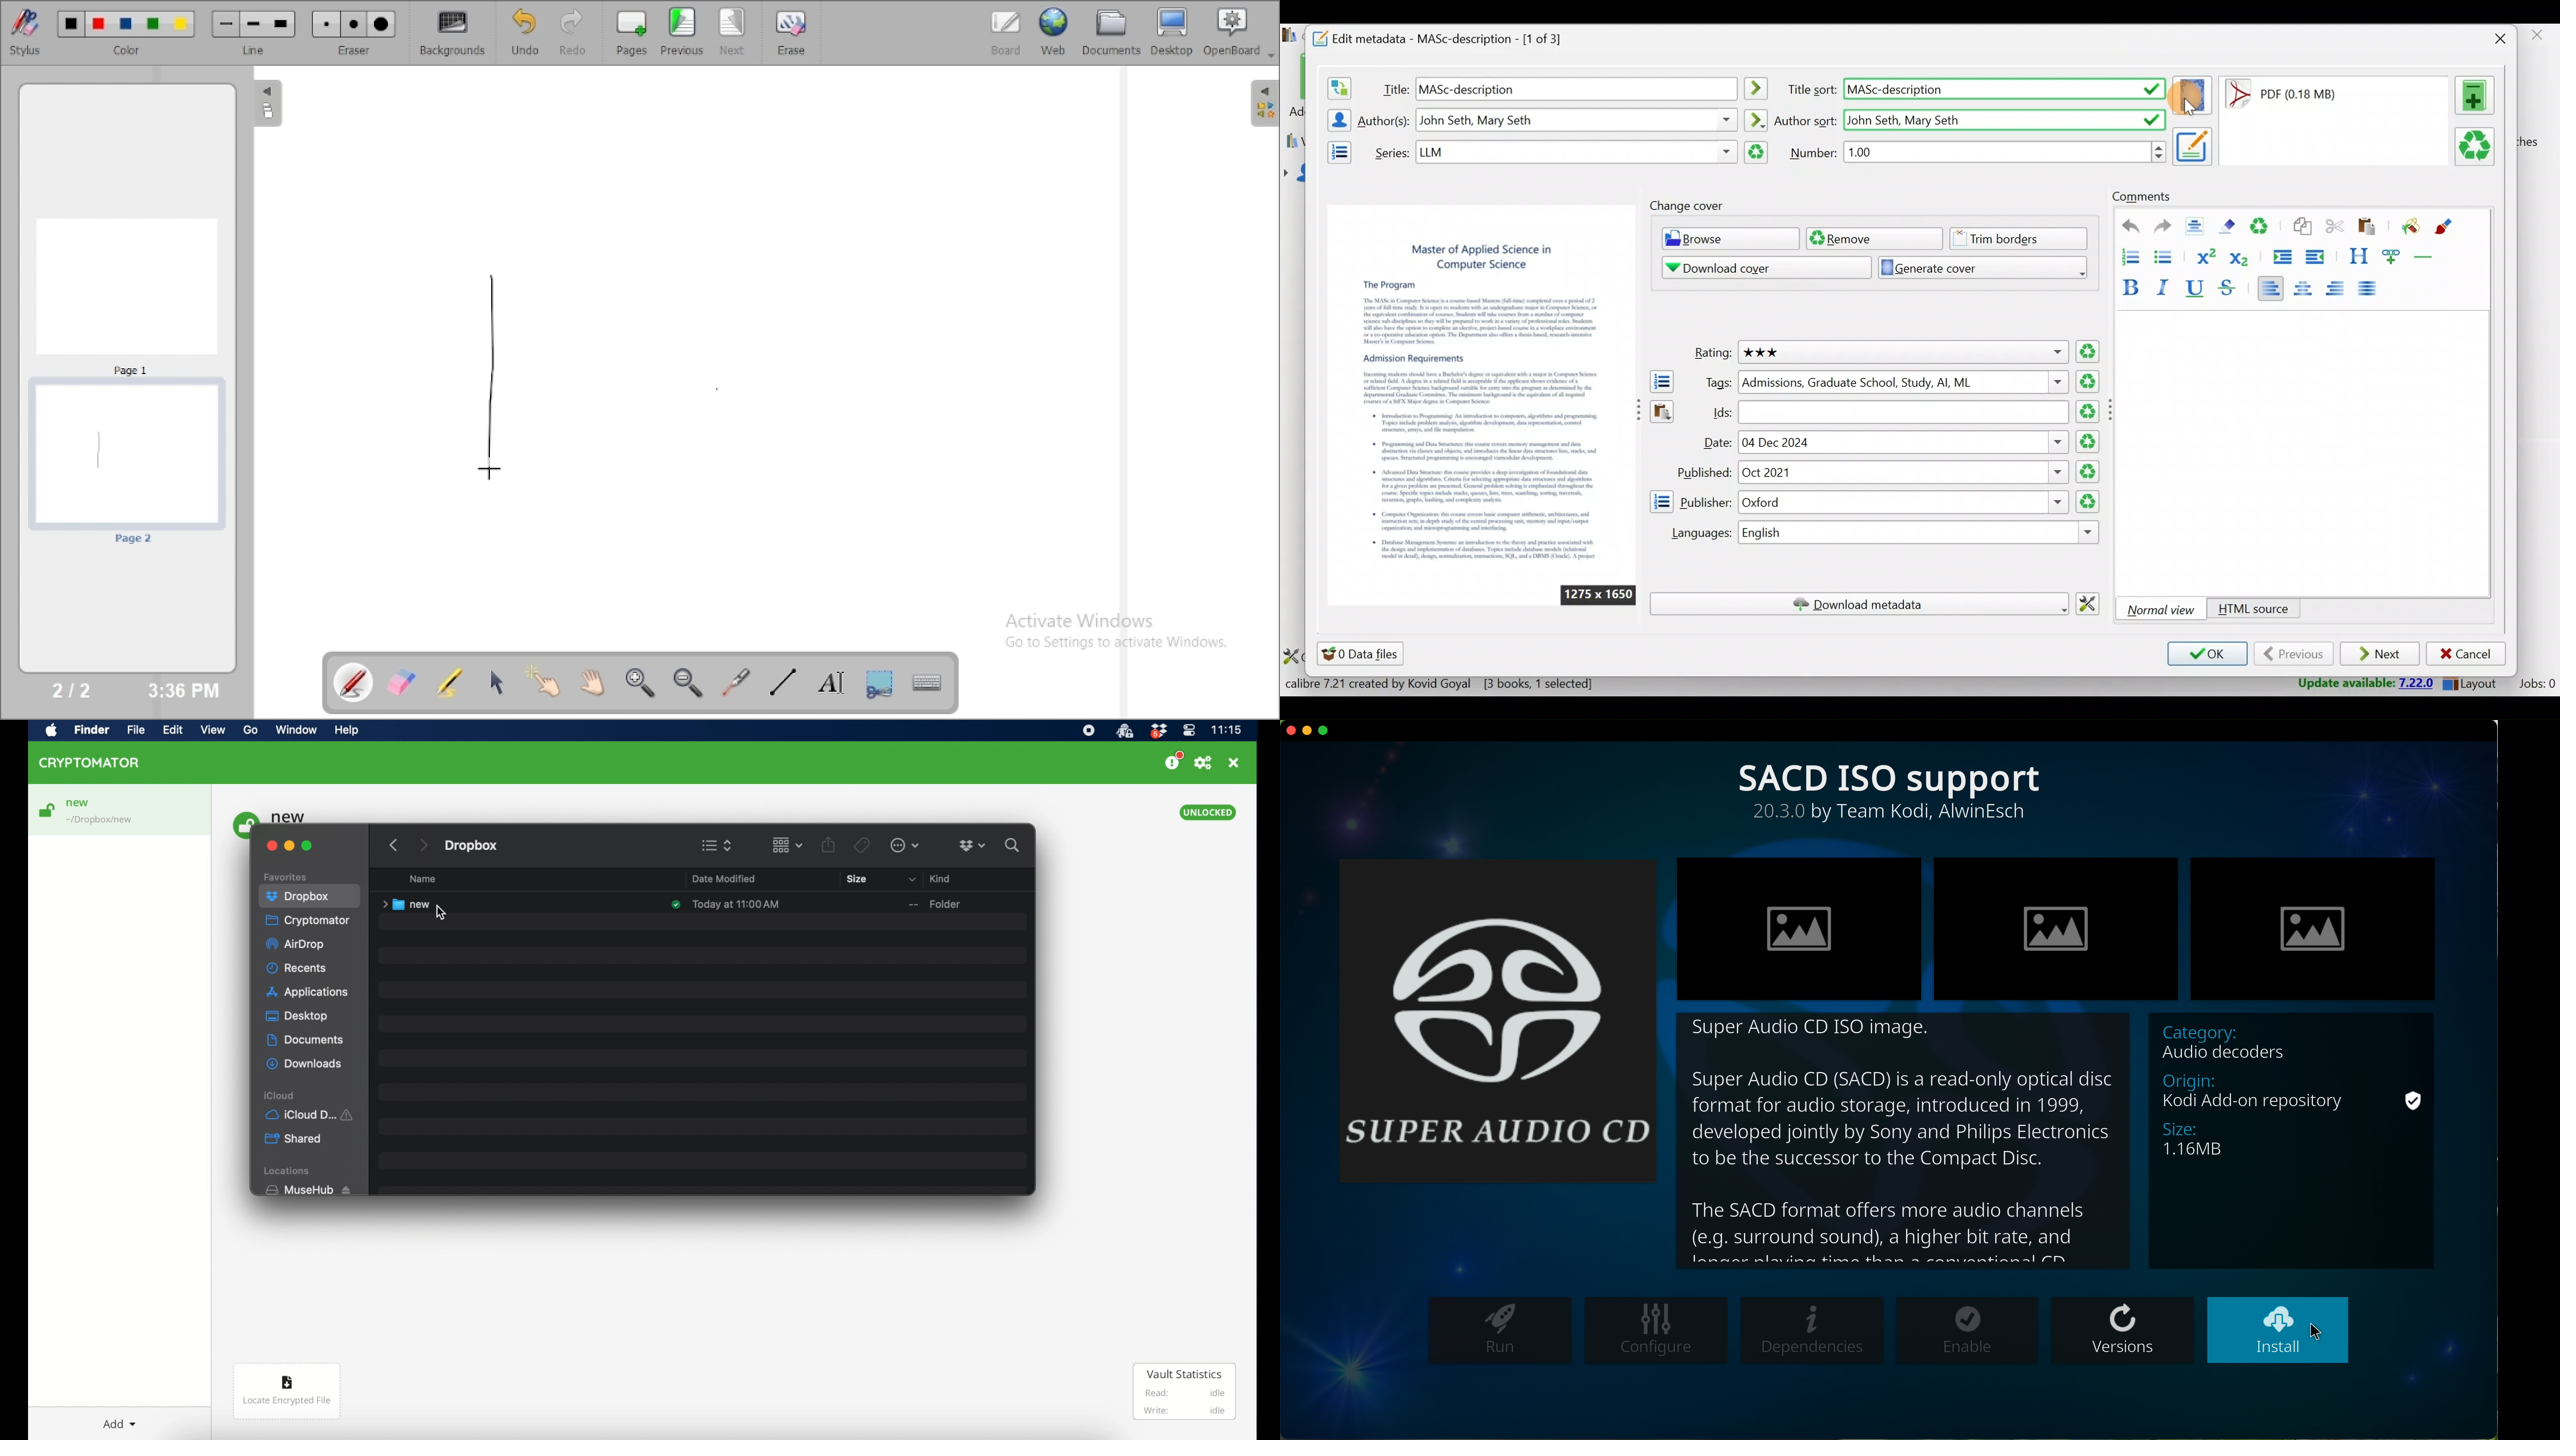 The height and width of the screenshot is (1456, 2576). I want to click on Comments, so click(2141, 197).